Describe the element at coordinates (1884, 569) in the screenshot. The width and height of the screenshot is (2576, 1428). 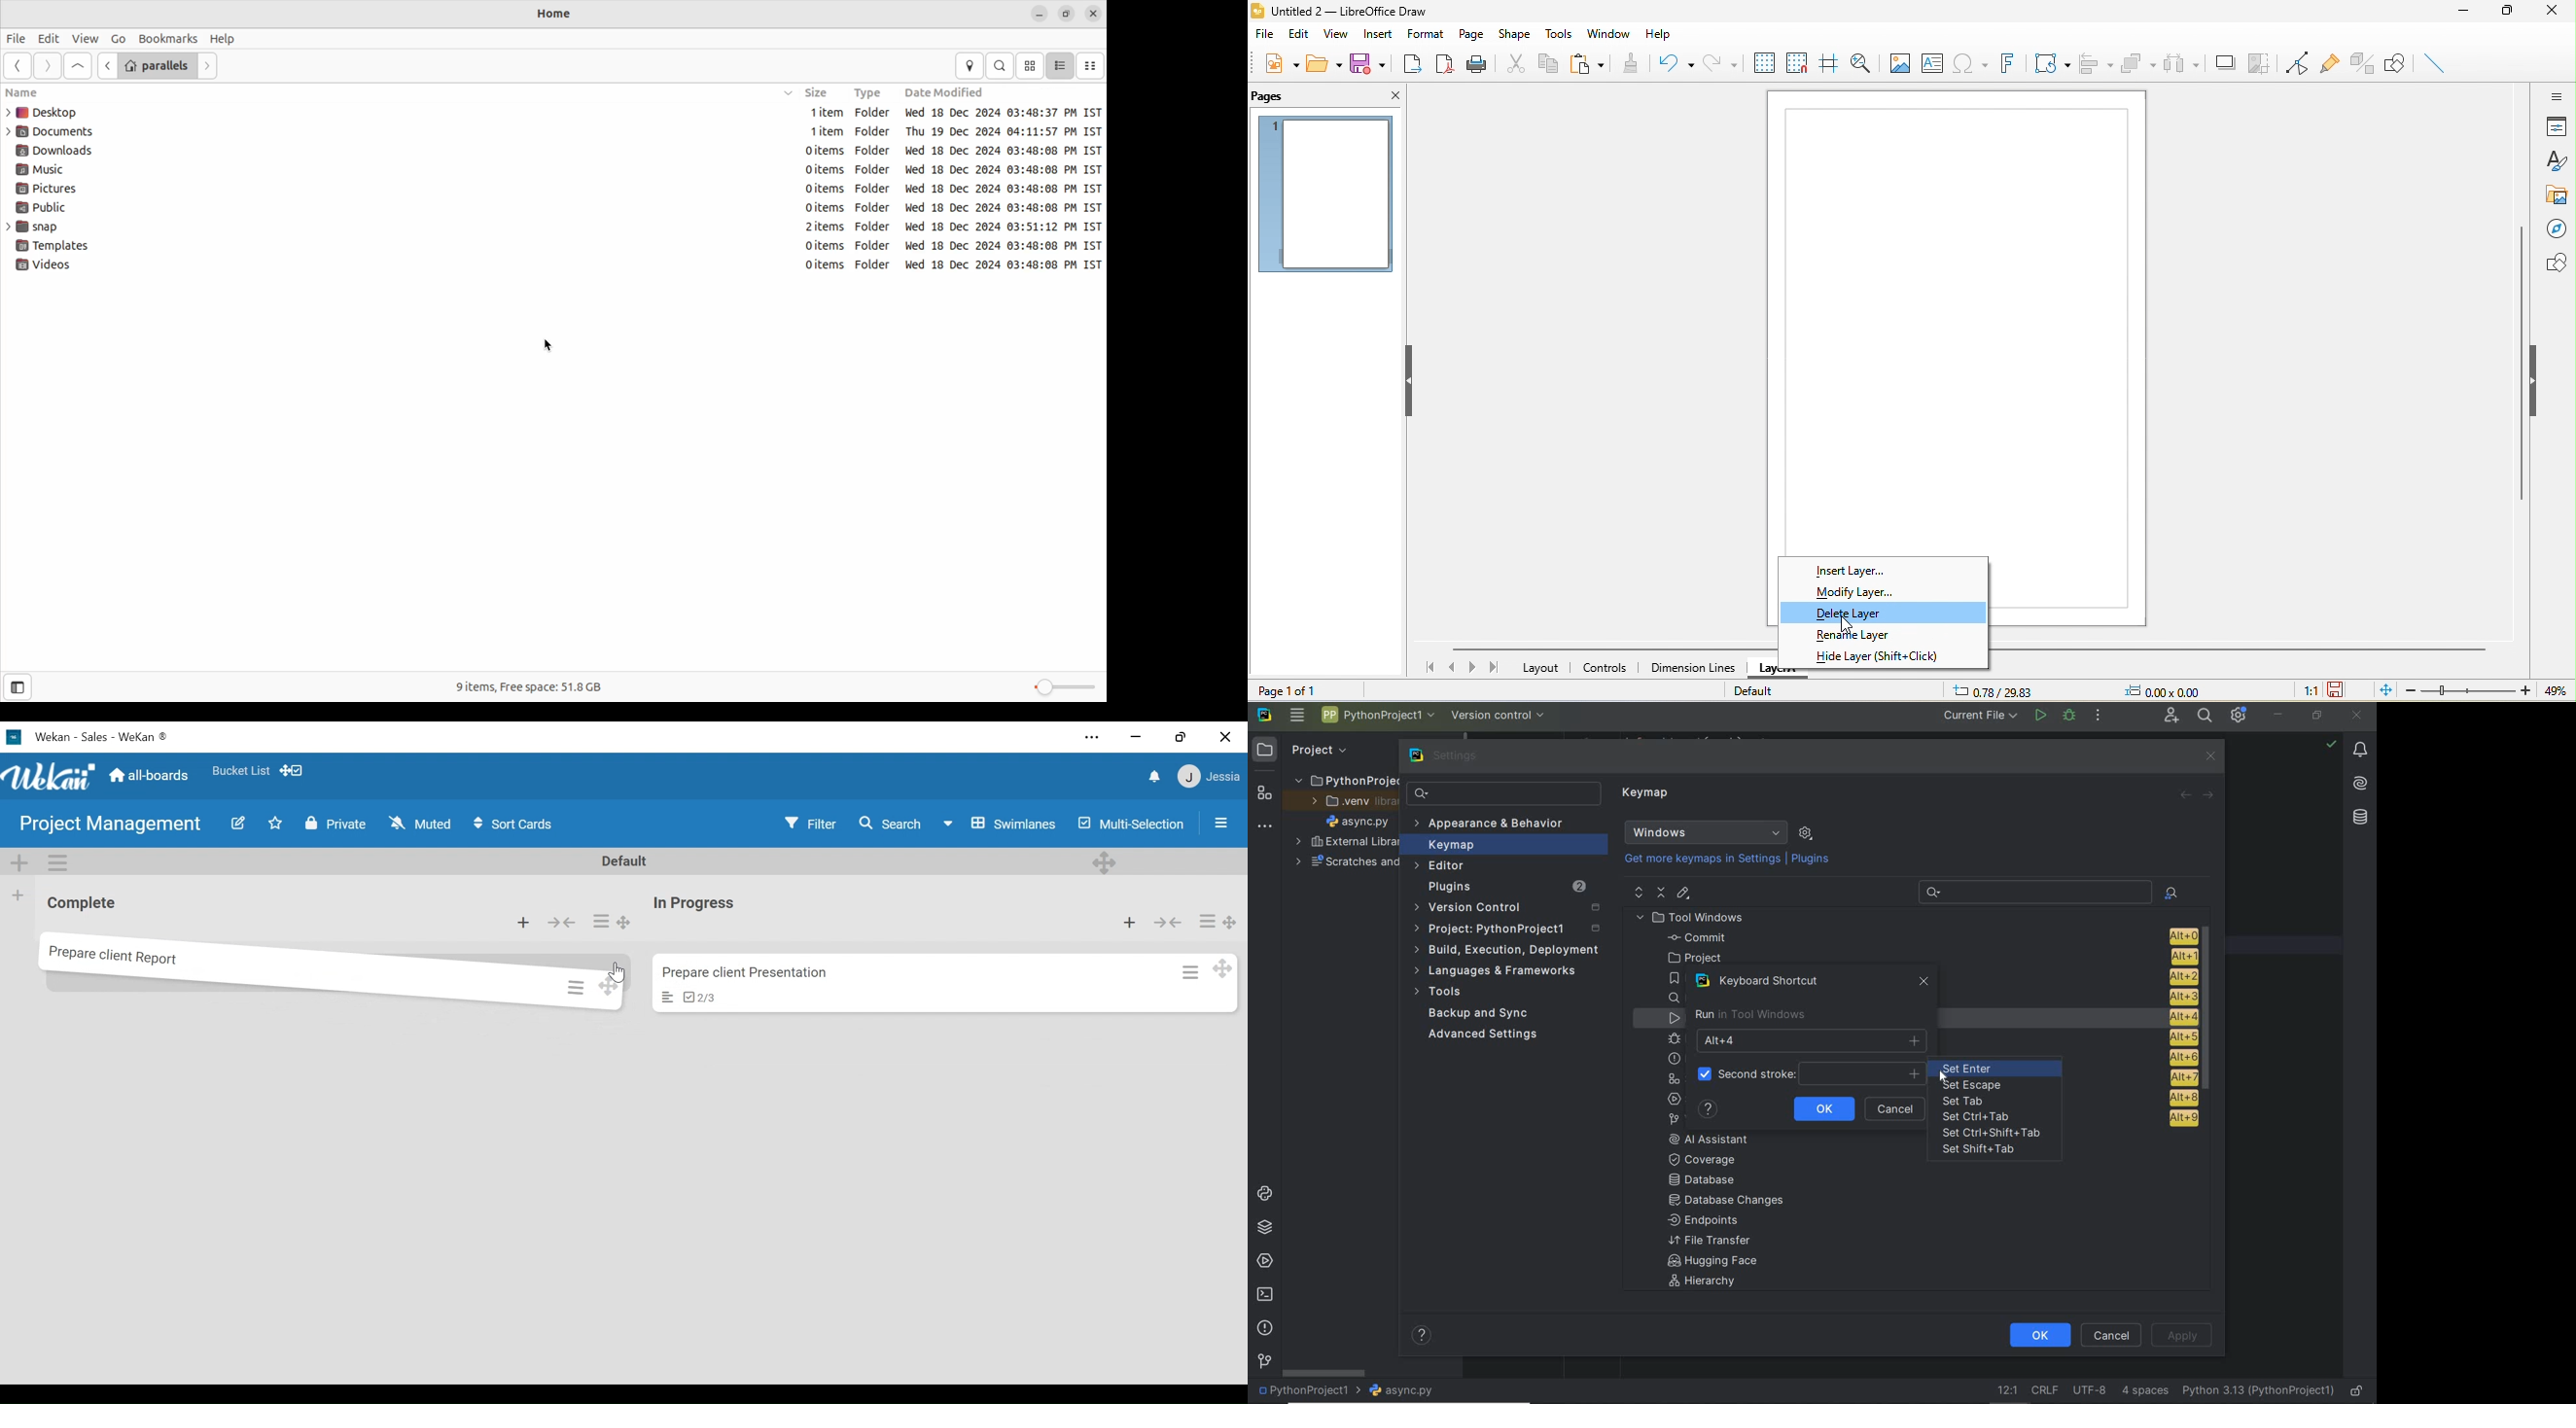
I see `insert layer` at that location.